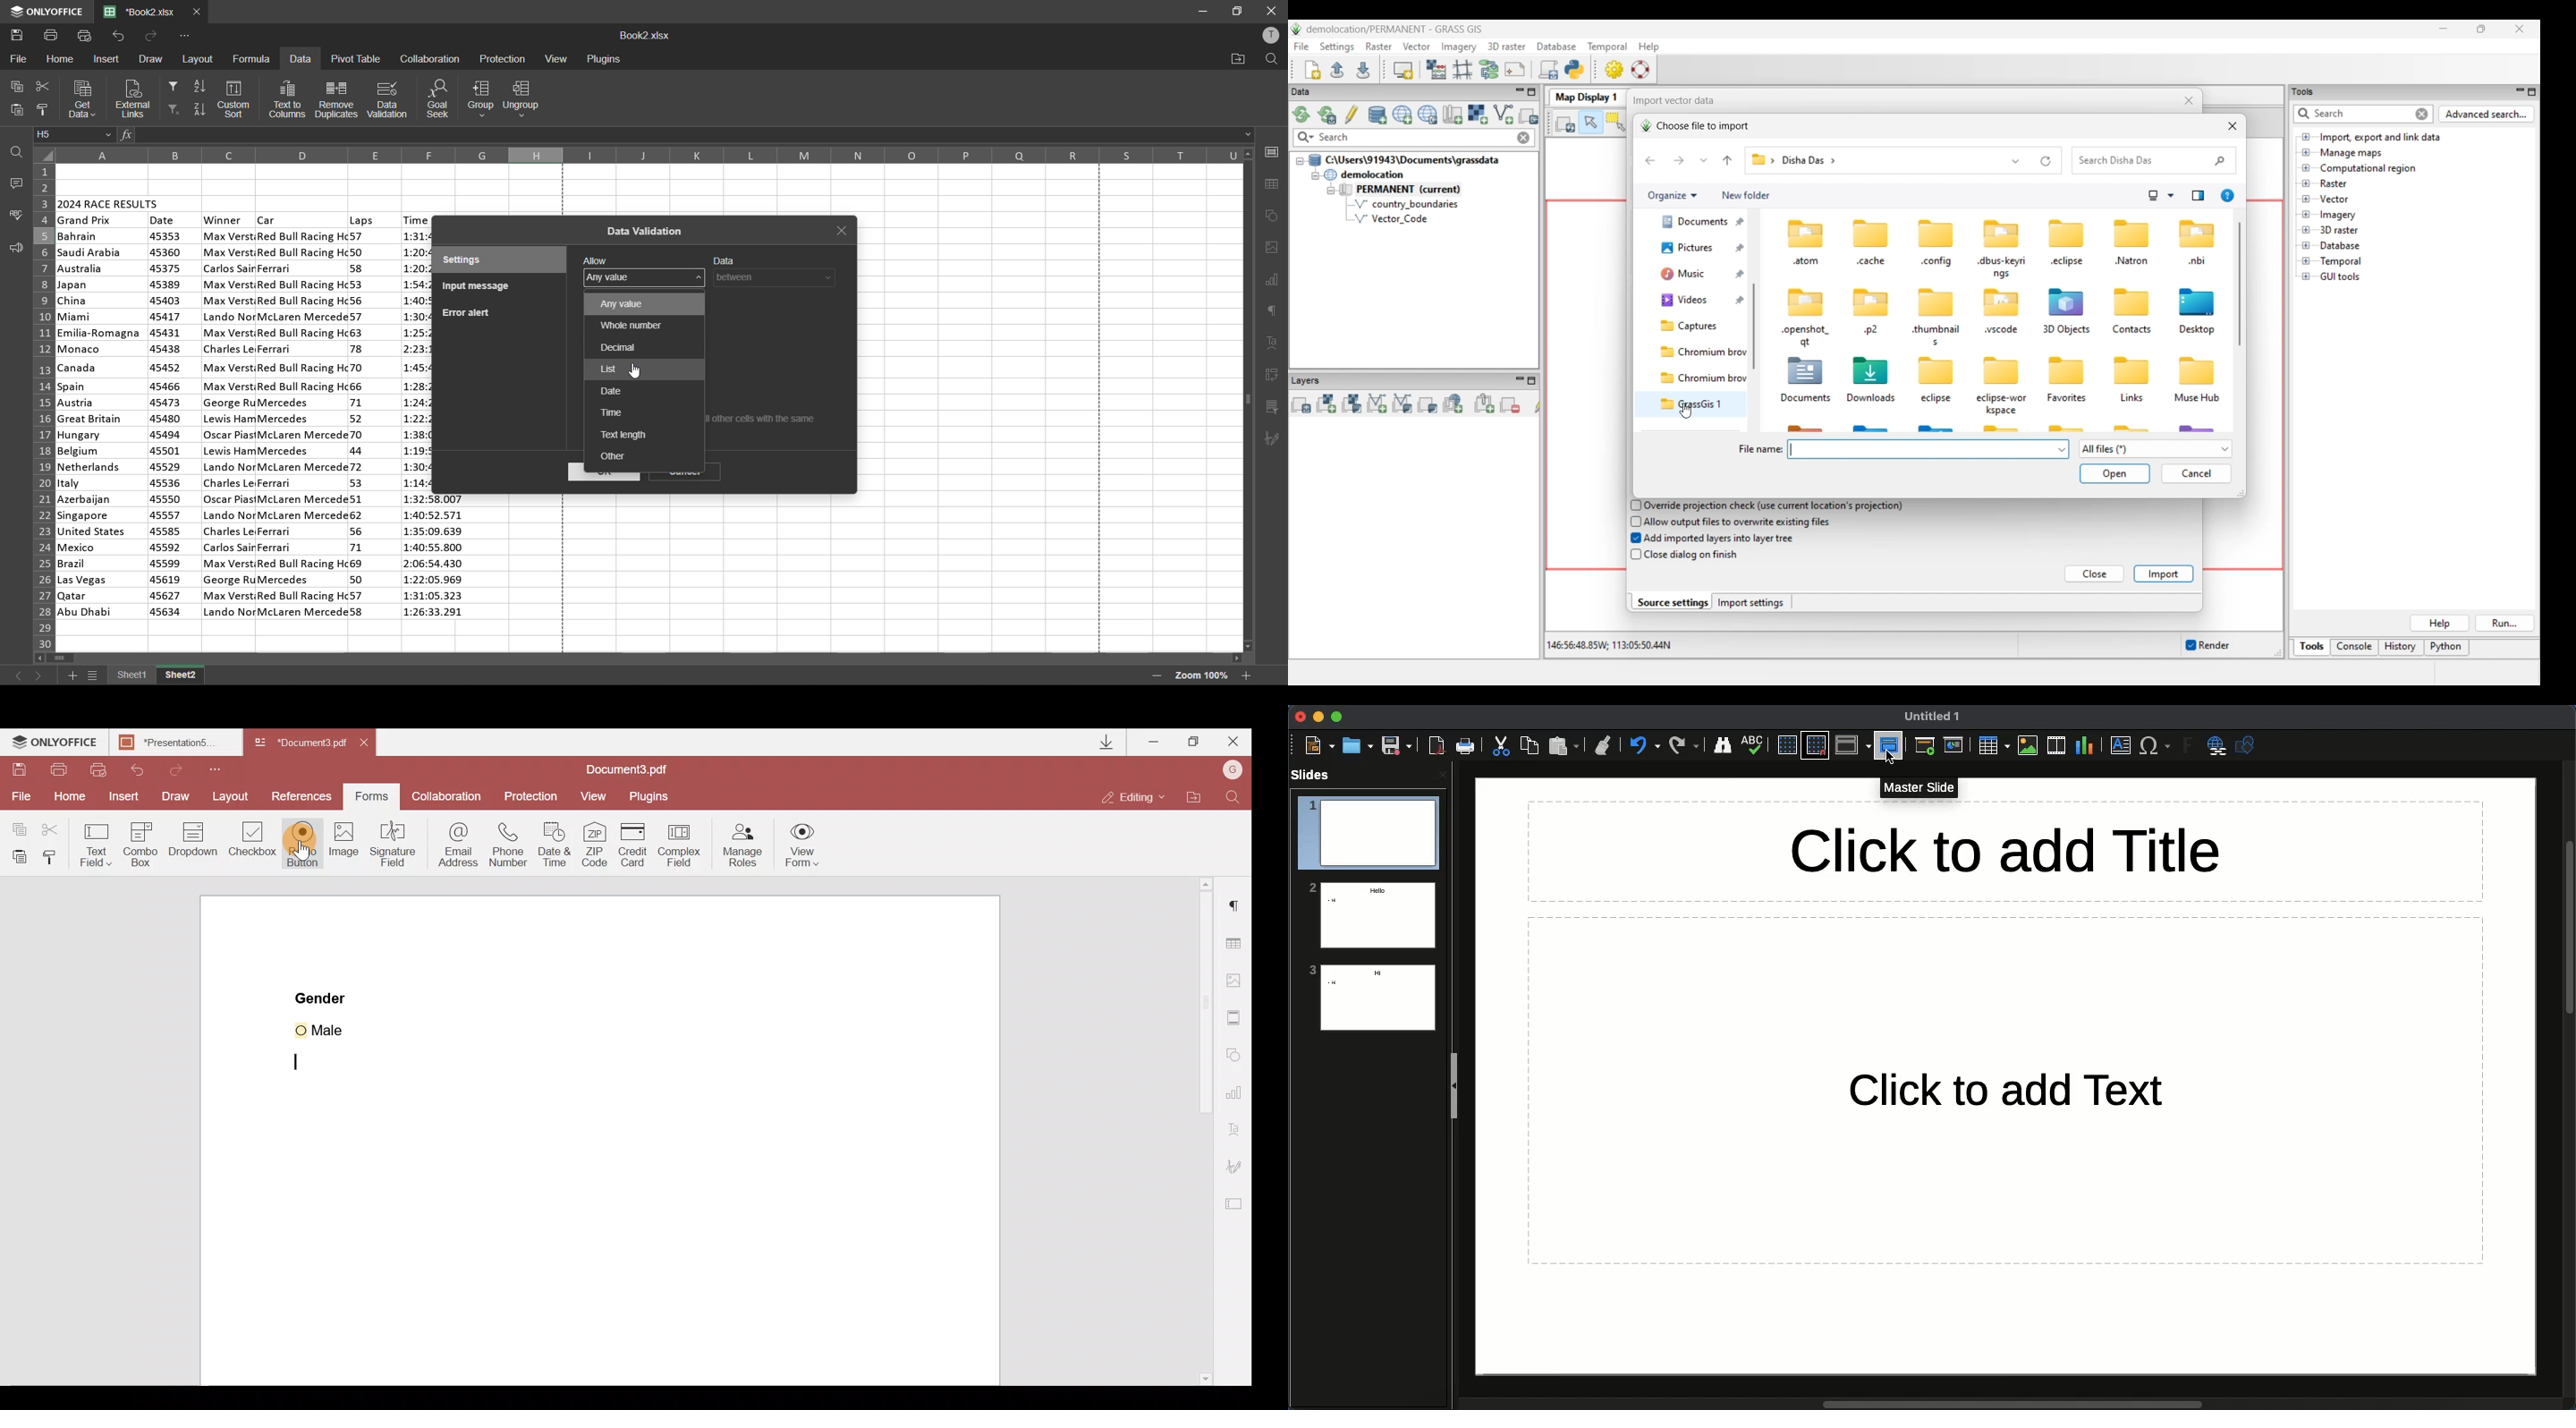  I want to click on Print, so click(1466, 746).